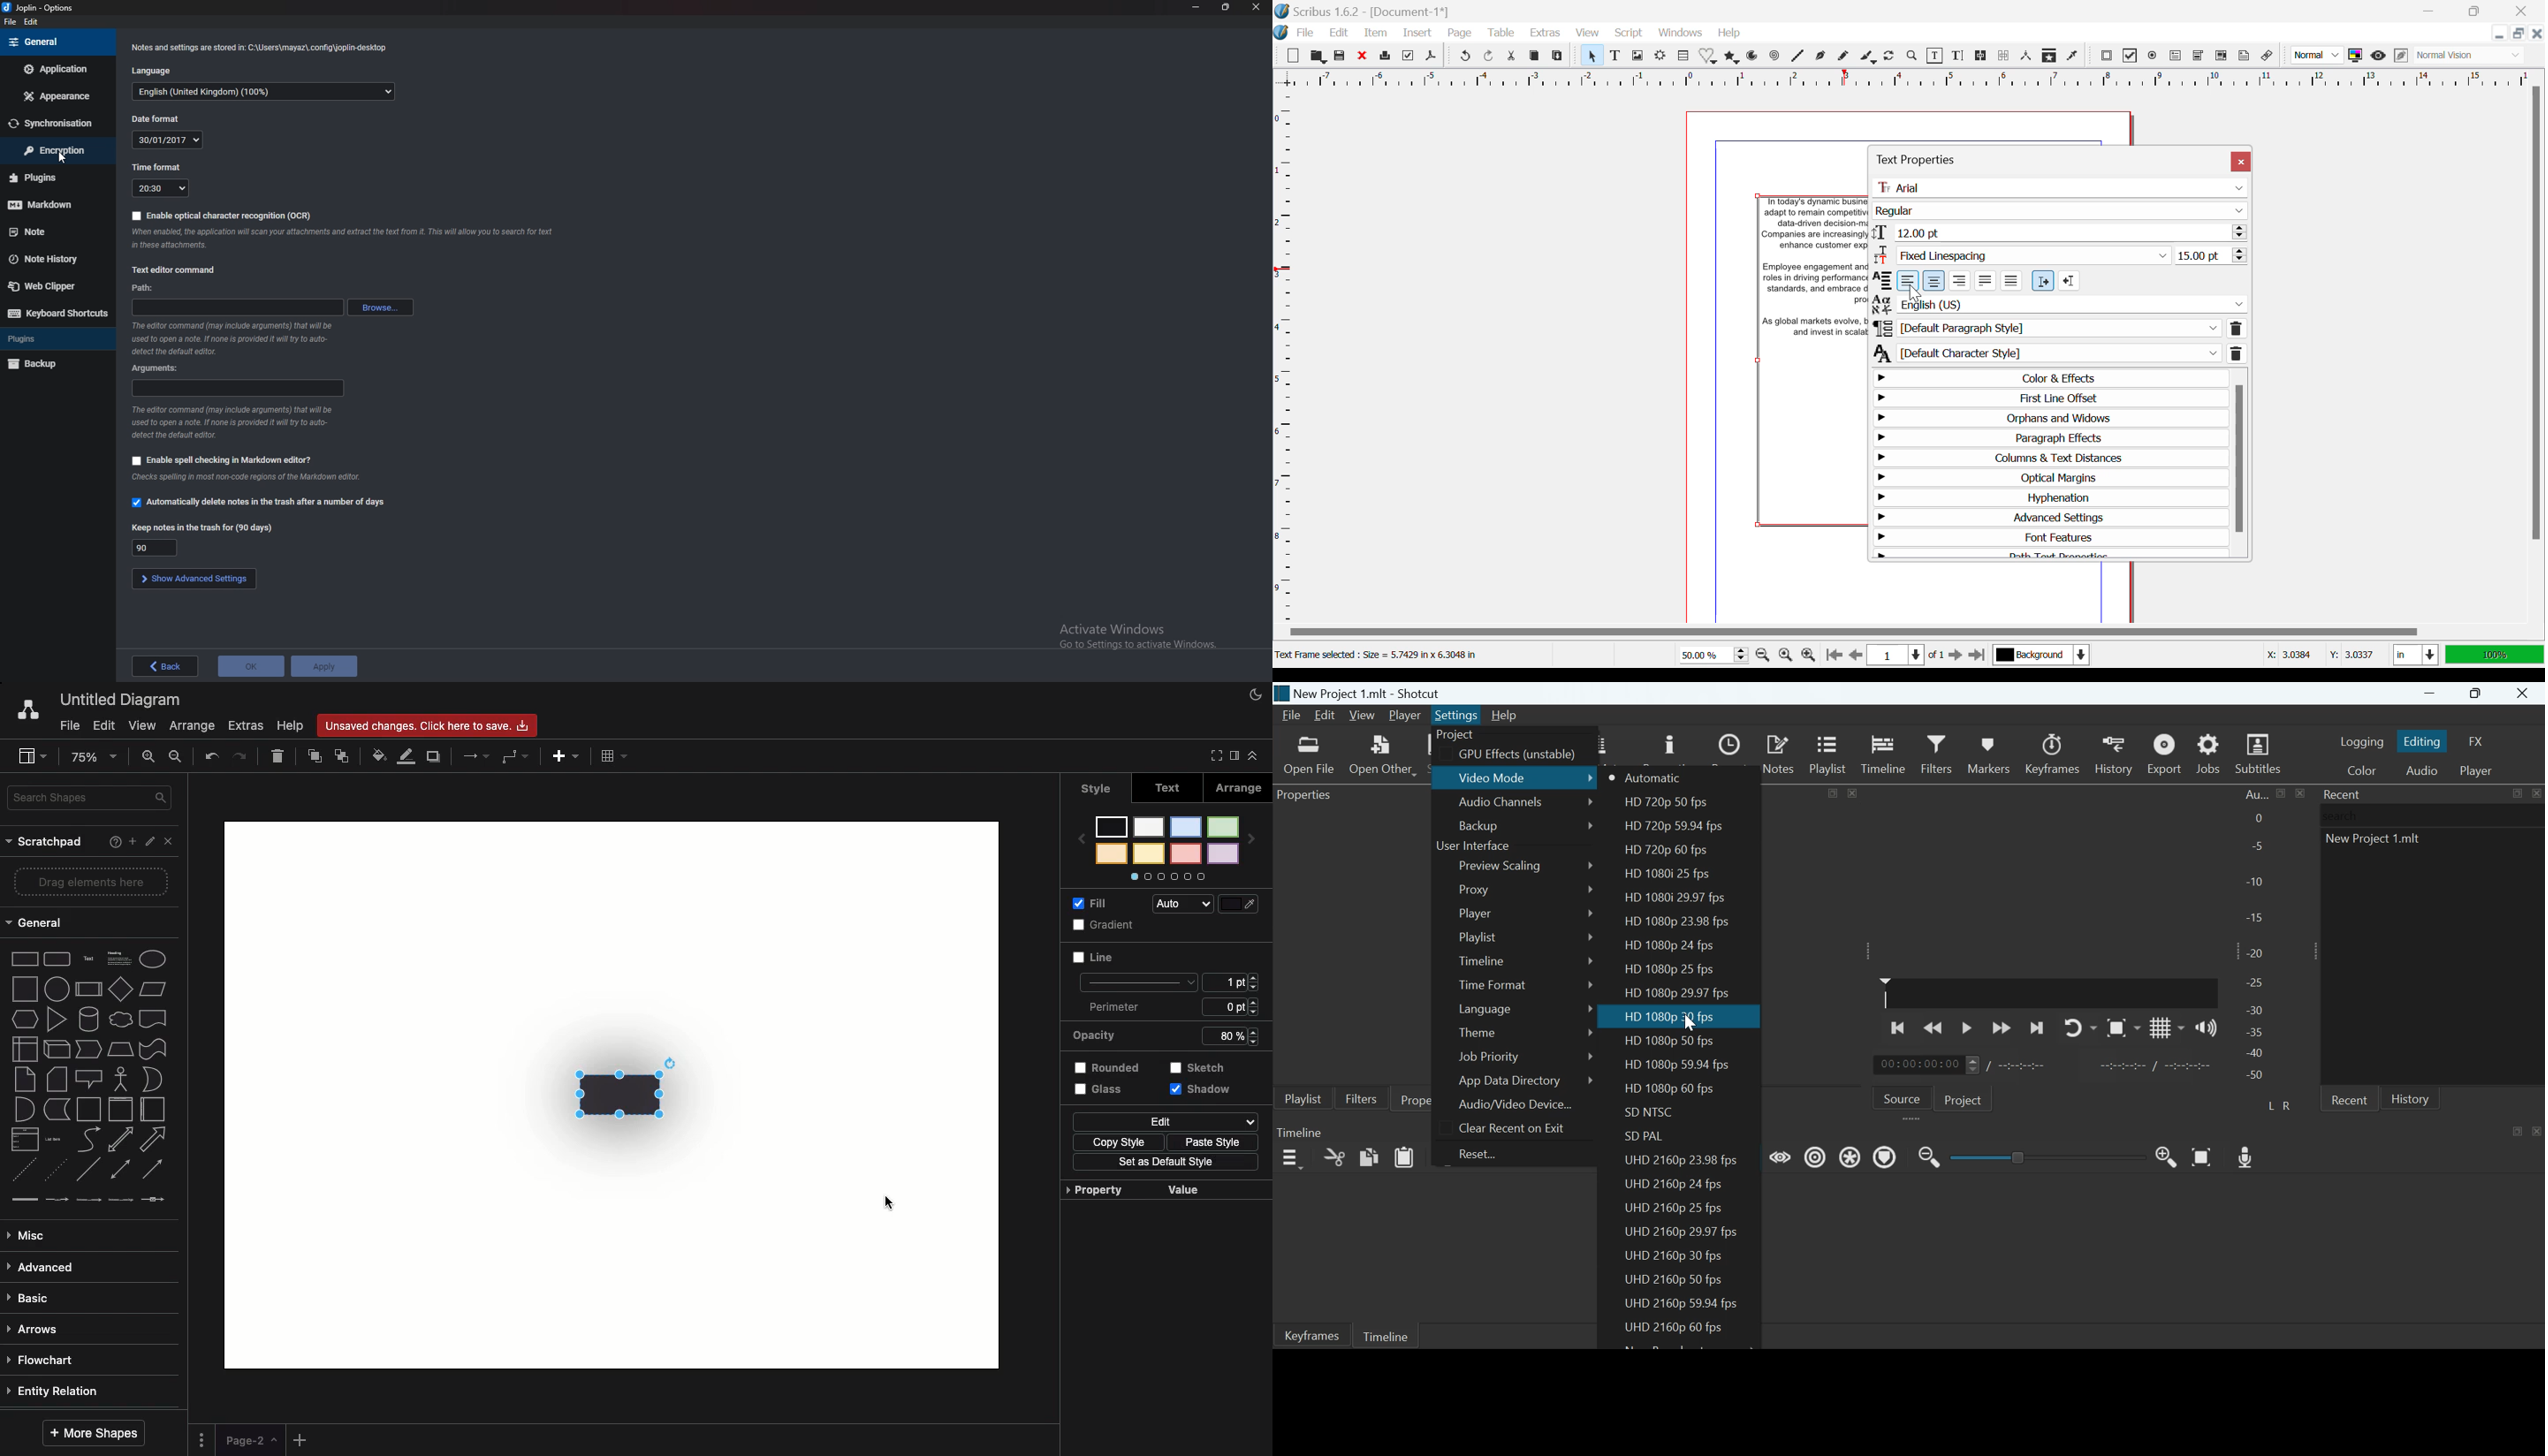  What do you see at coordinates (1225, 7) in the screenshot?
I see `resize` at bounding box center [1225, 7].